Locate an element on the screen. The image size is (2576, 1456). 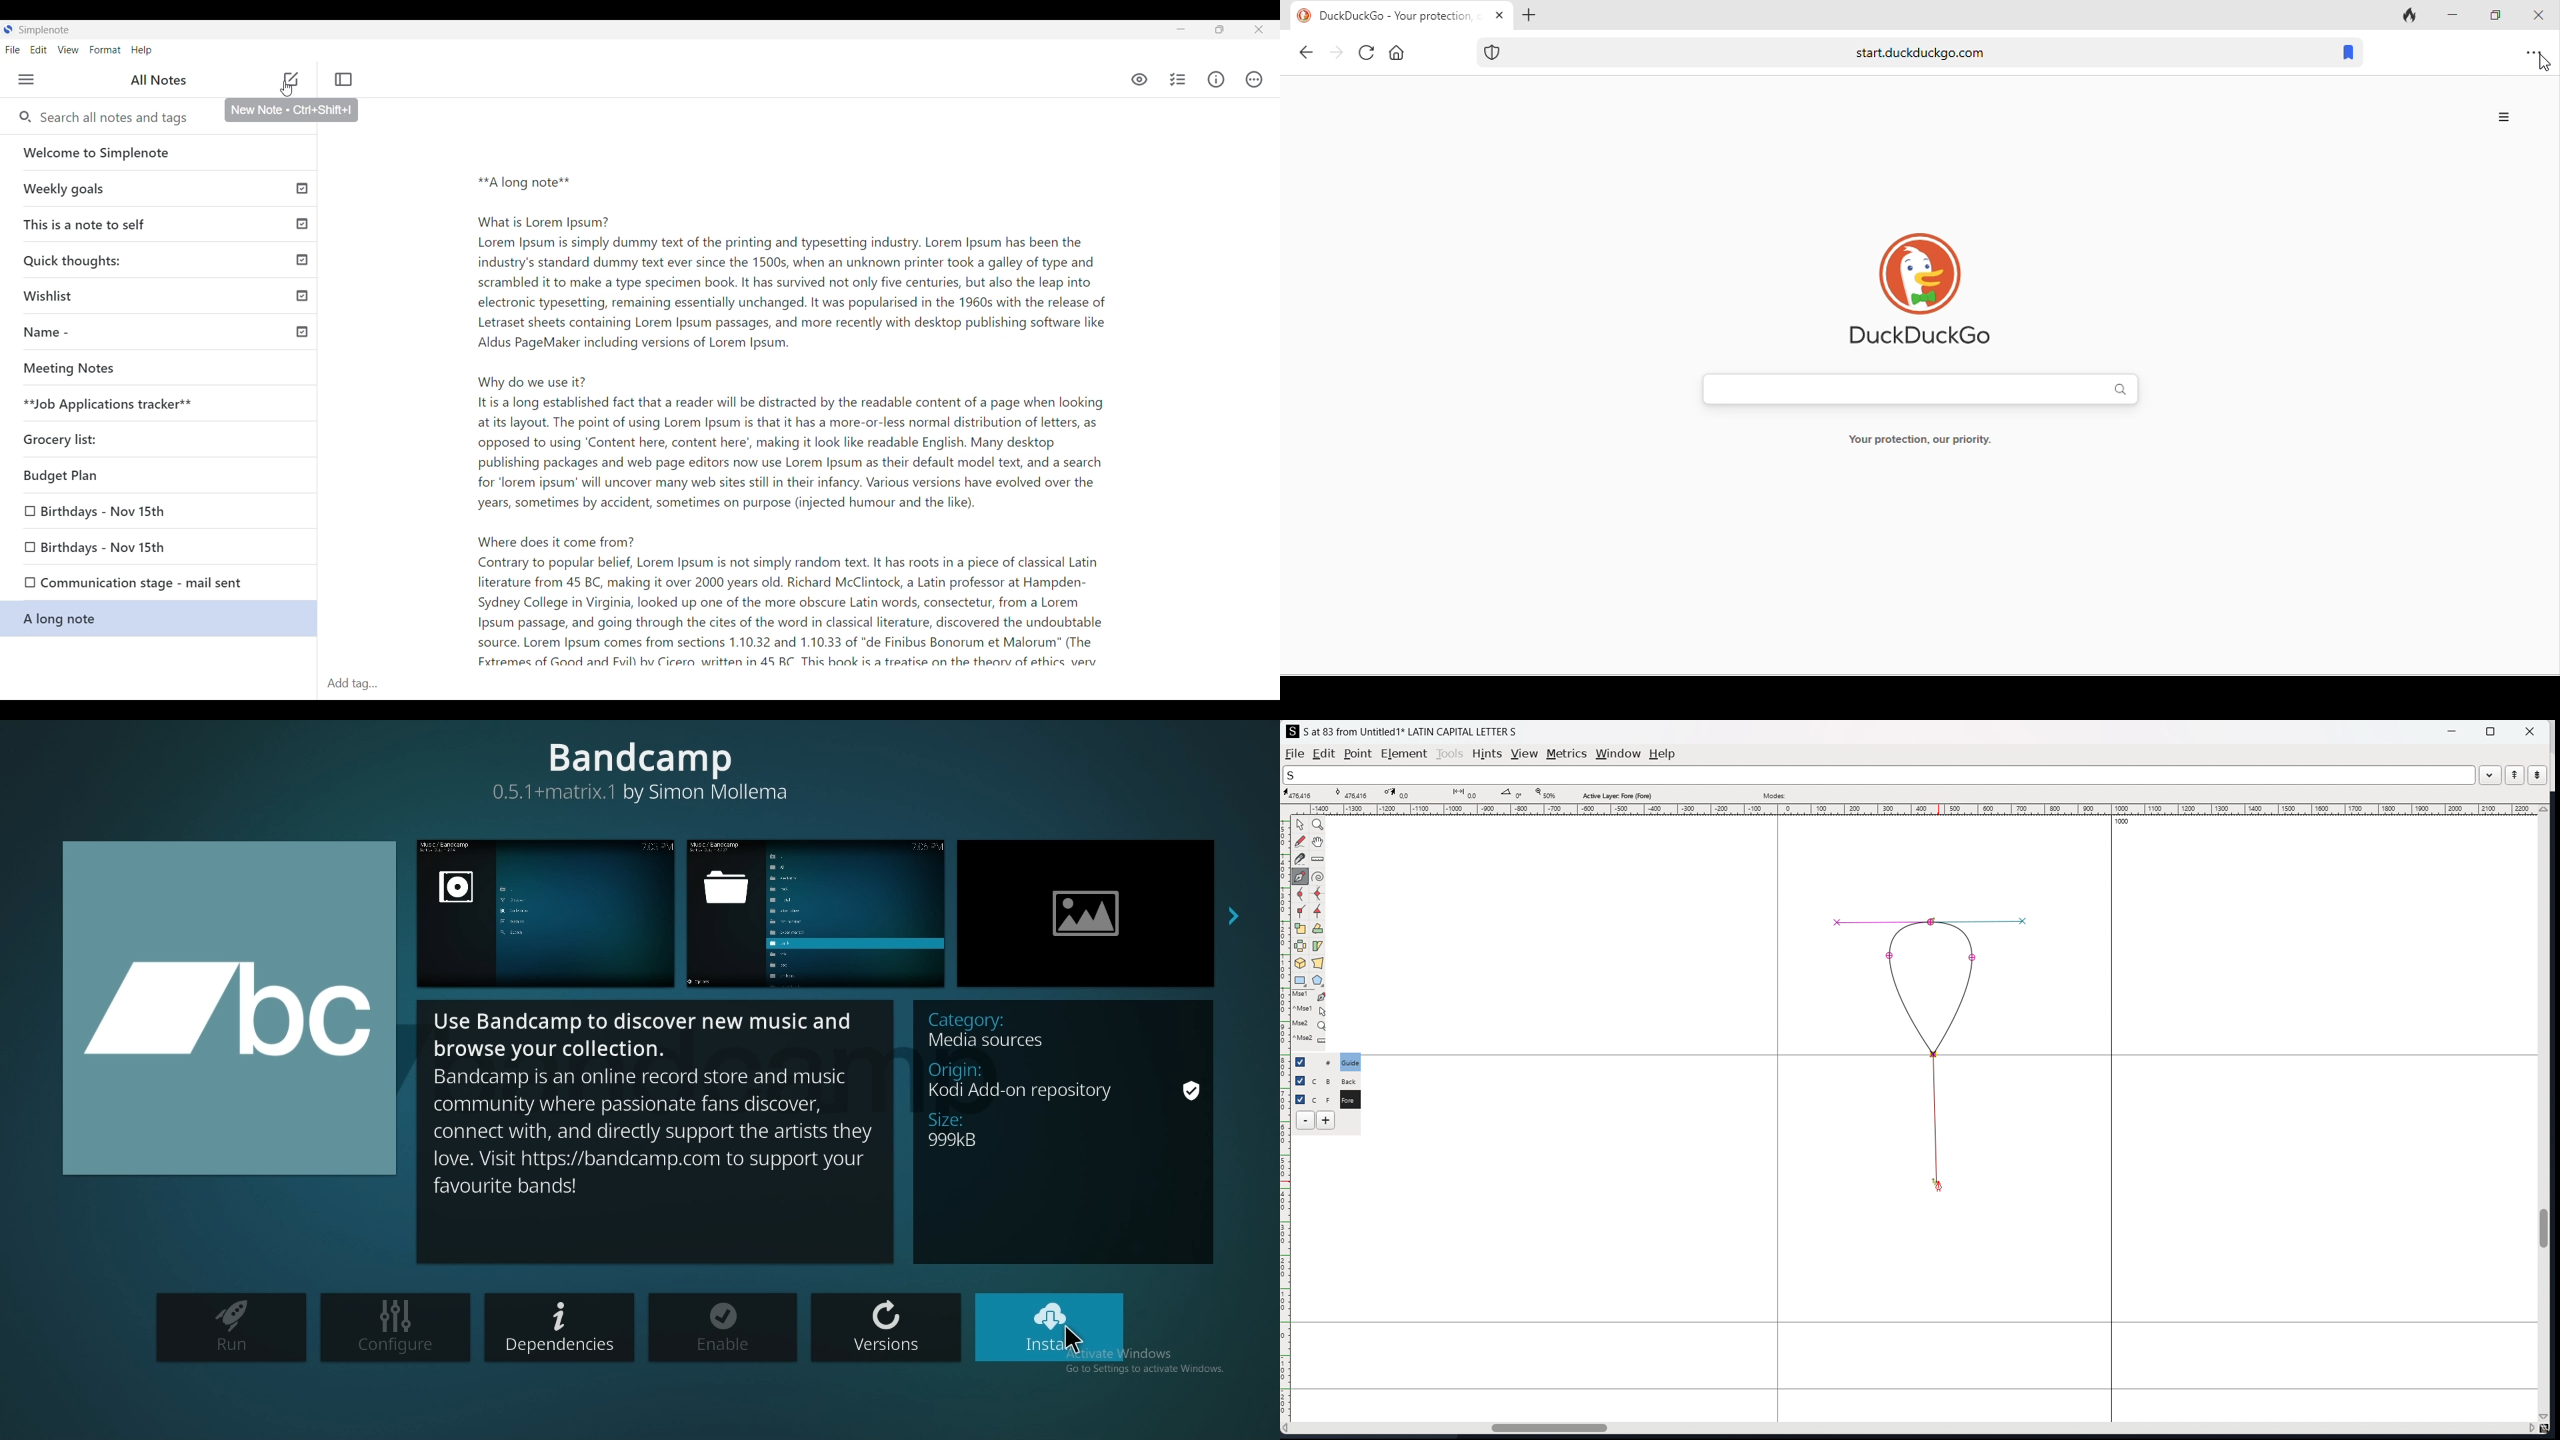
A long note is located at coordinates (158, 621).